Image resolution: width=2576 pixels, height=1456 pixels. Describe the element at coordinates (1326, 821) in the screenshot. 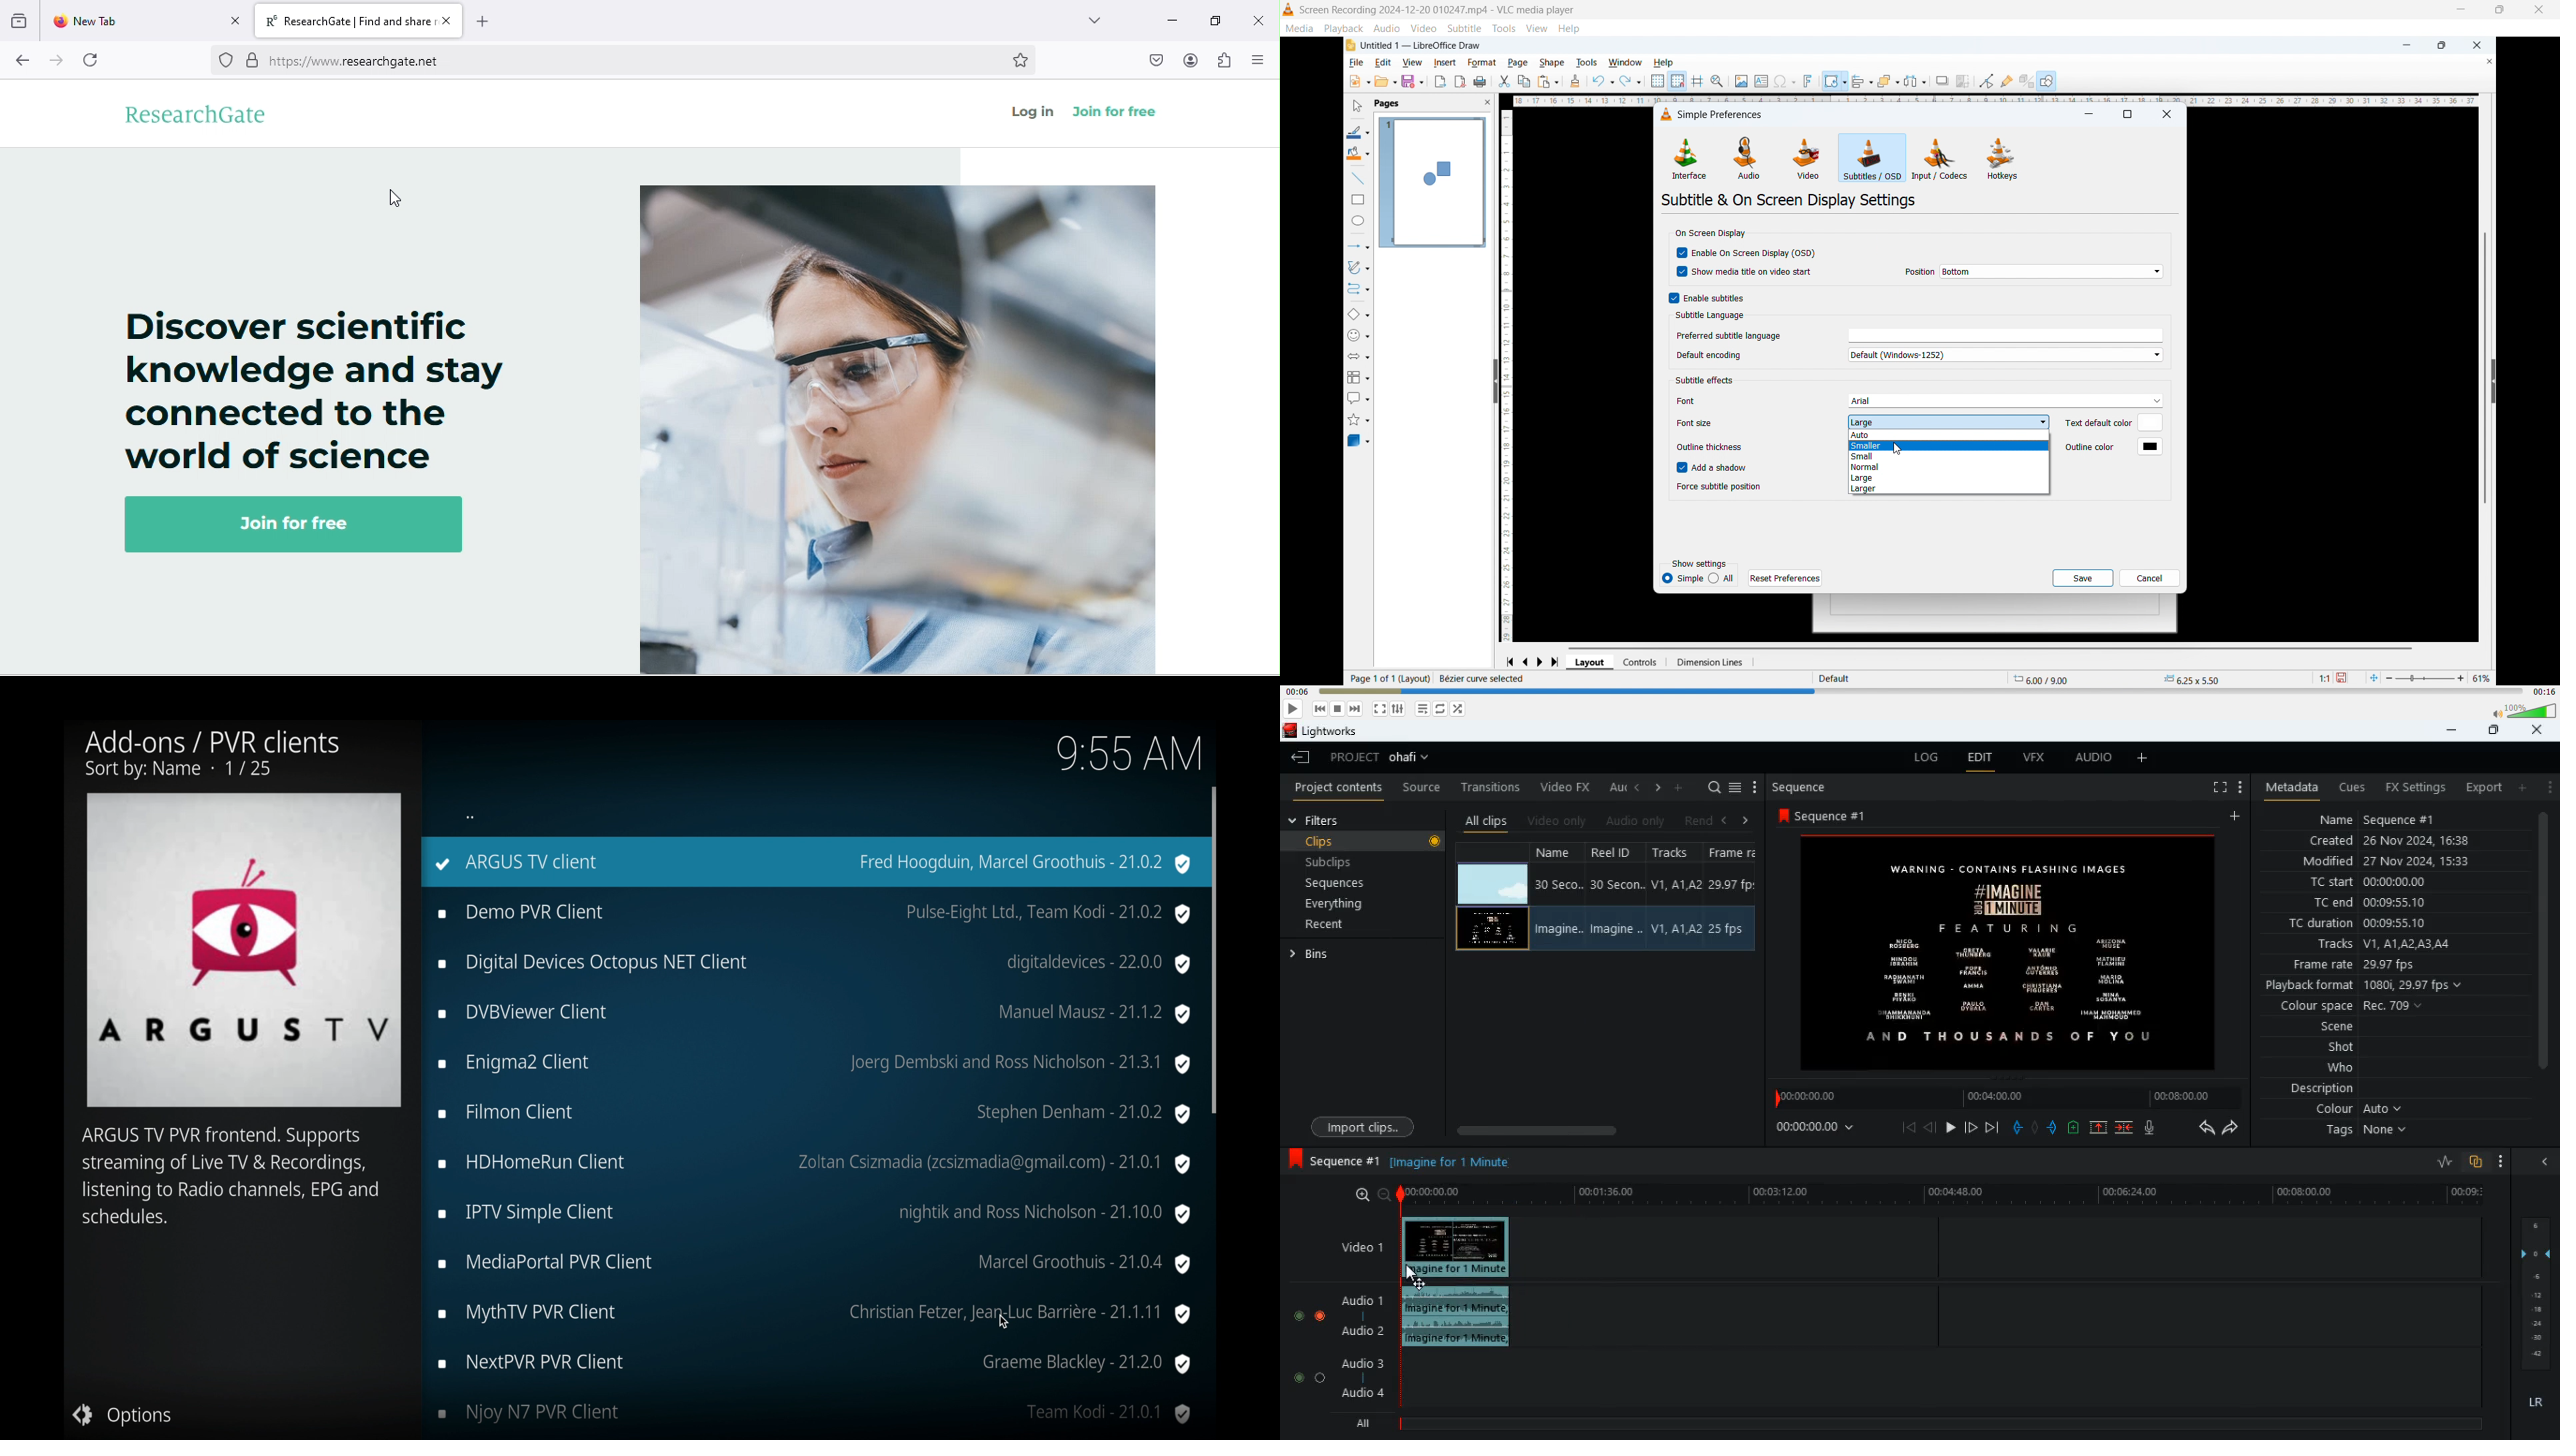

I see `filters` at that location.